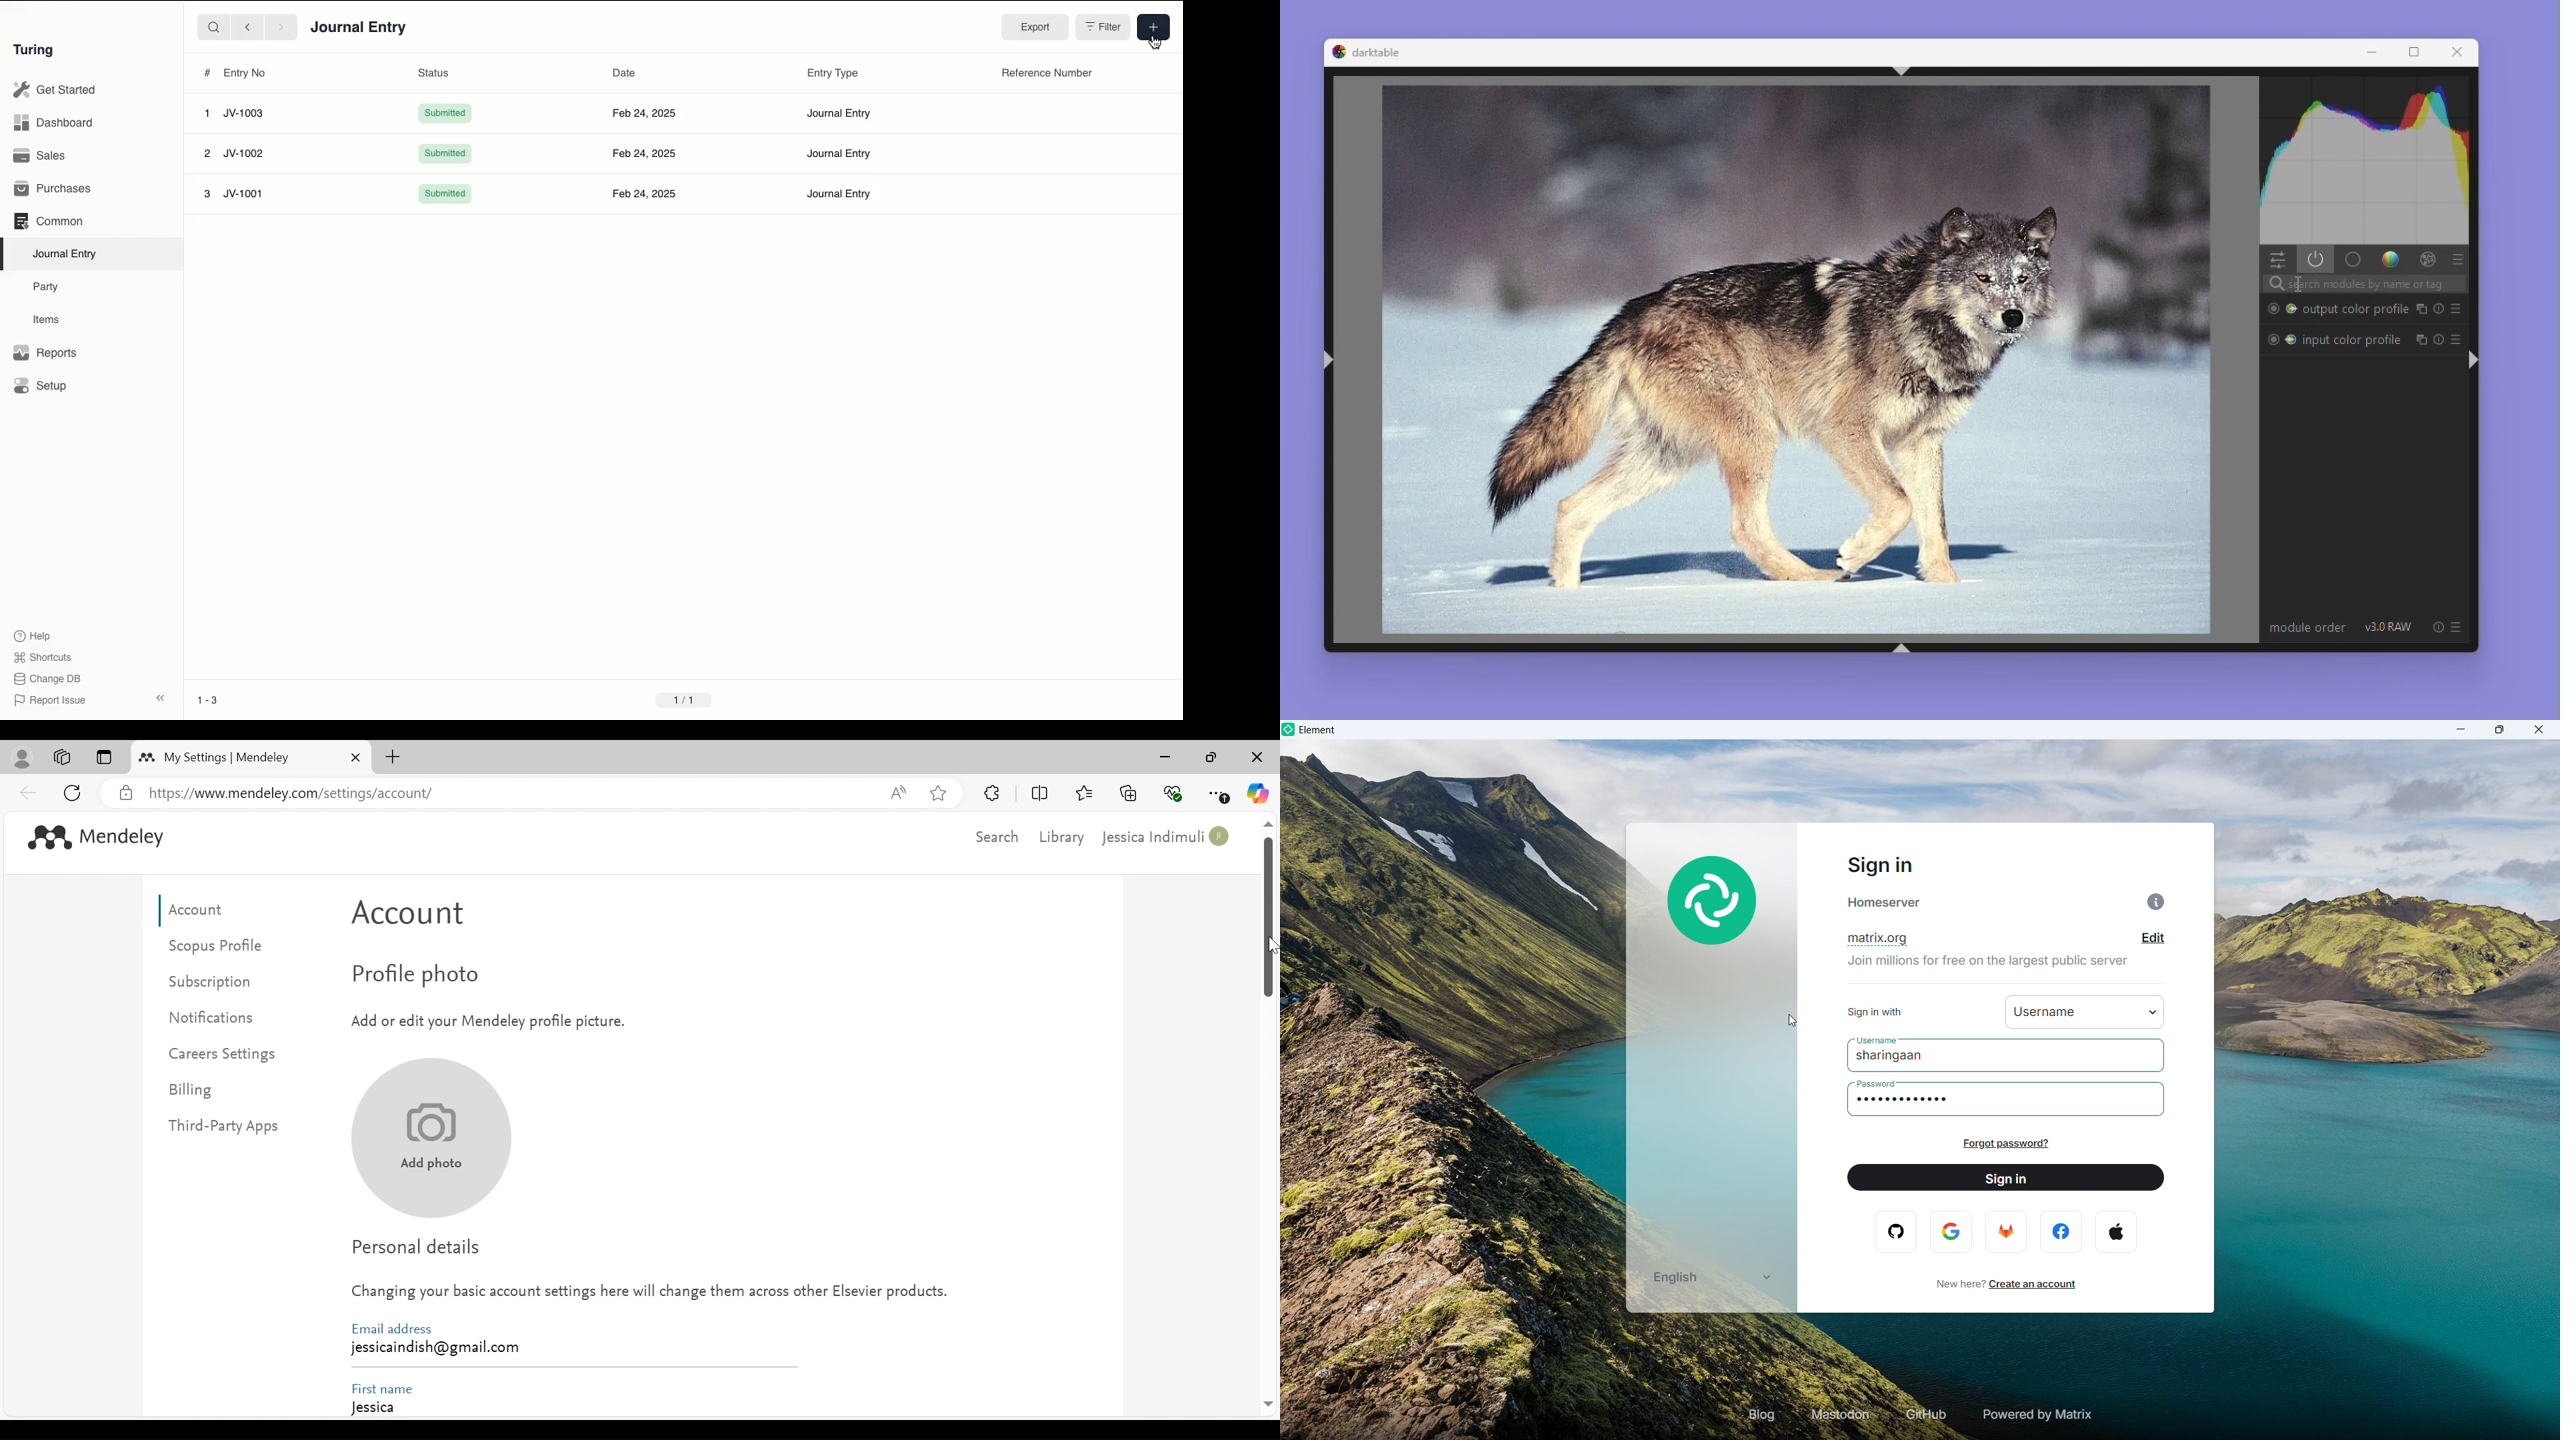 The height and width of the screenshot is (1456, 2576). I want to click on facebook logo, so click(2063, 1231).